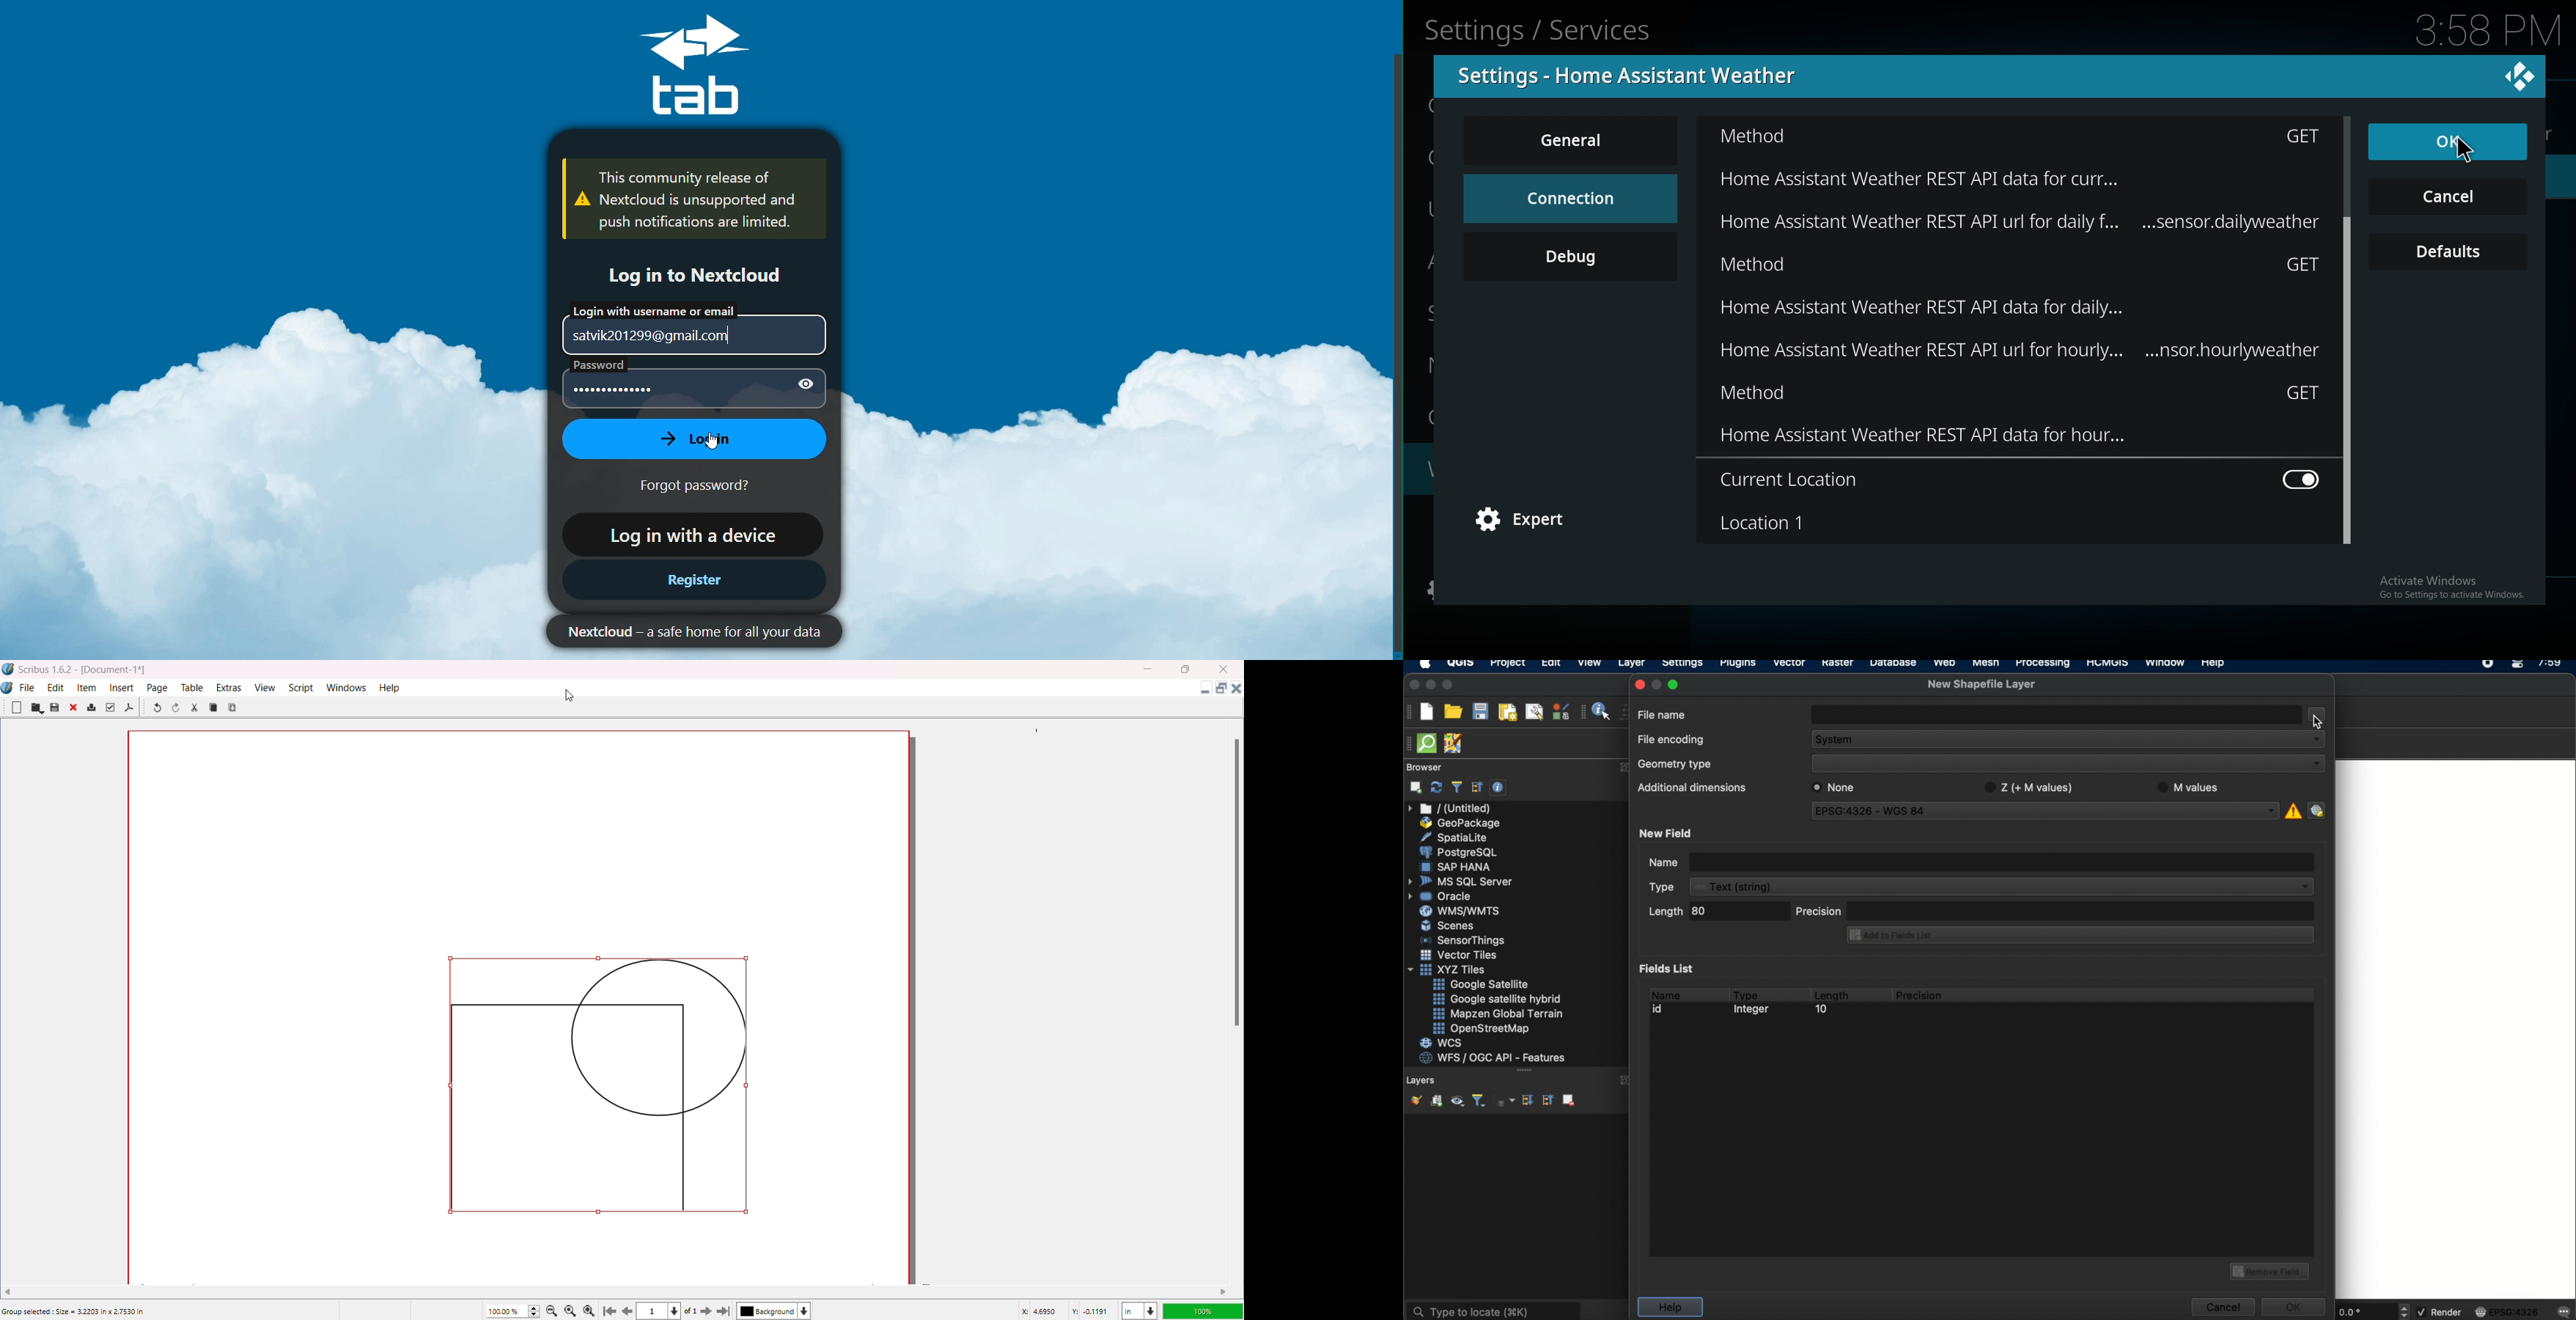 The image size is (2576, 1344). I want to click on project toolbar, so click(1410, 711).